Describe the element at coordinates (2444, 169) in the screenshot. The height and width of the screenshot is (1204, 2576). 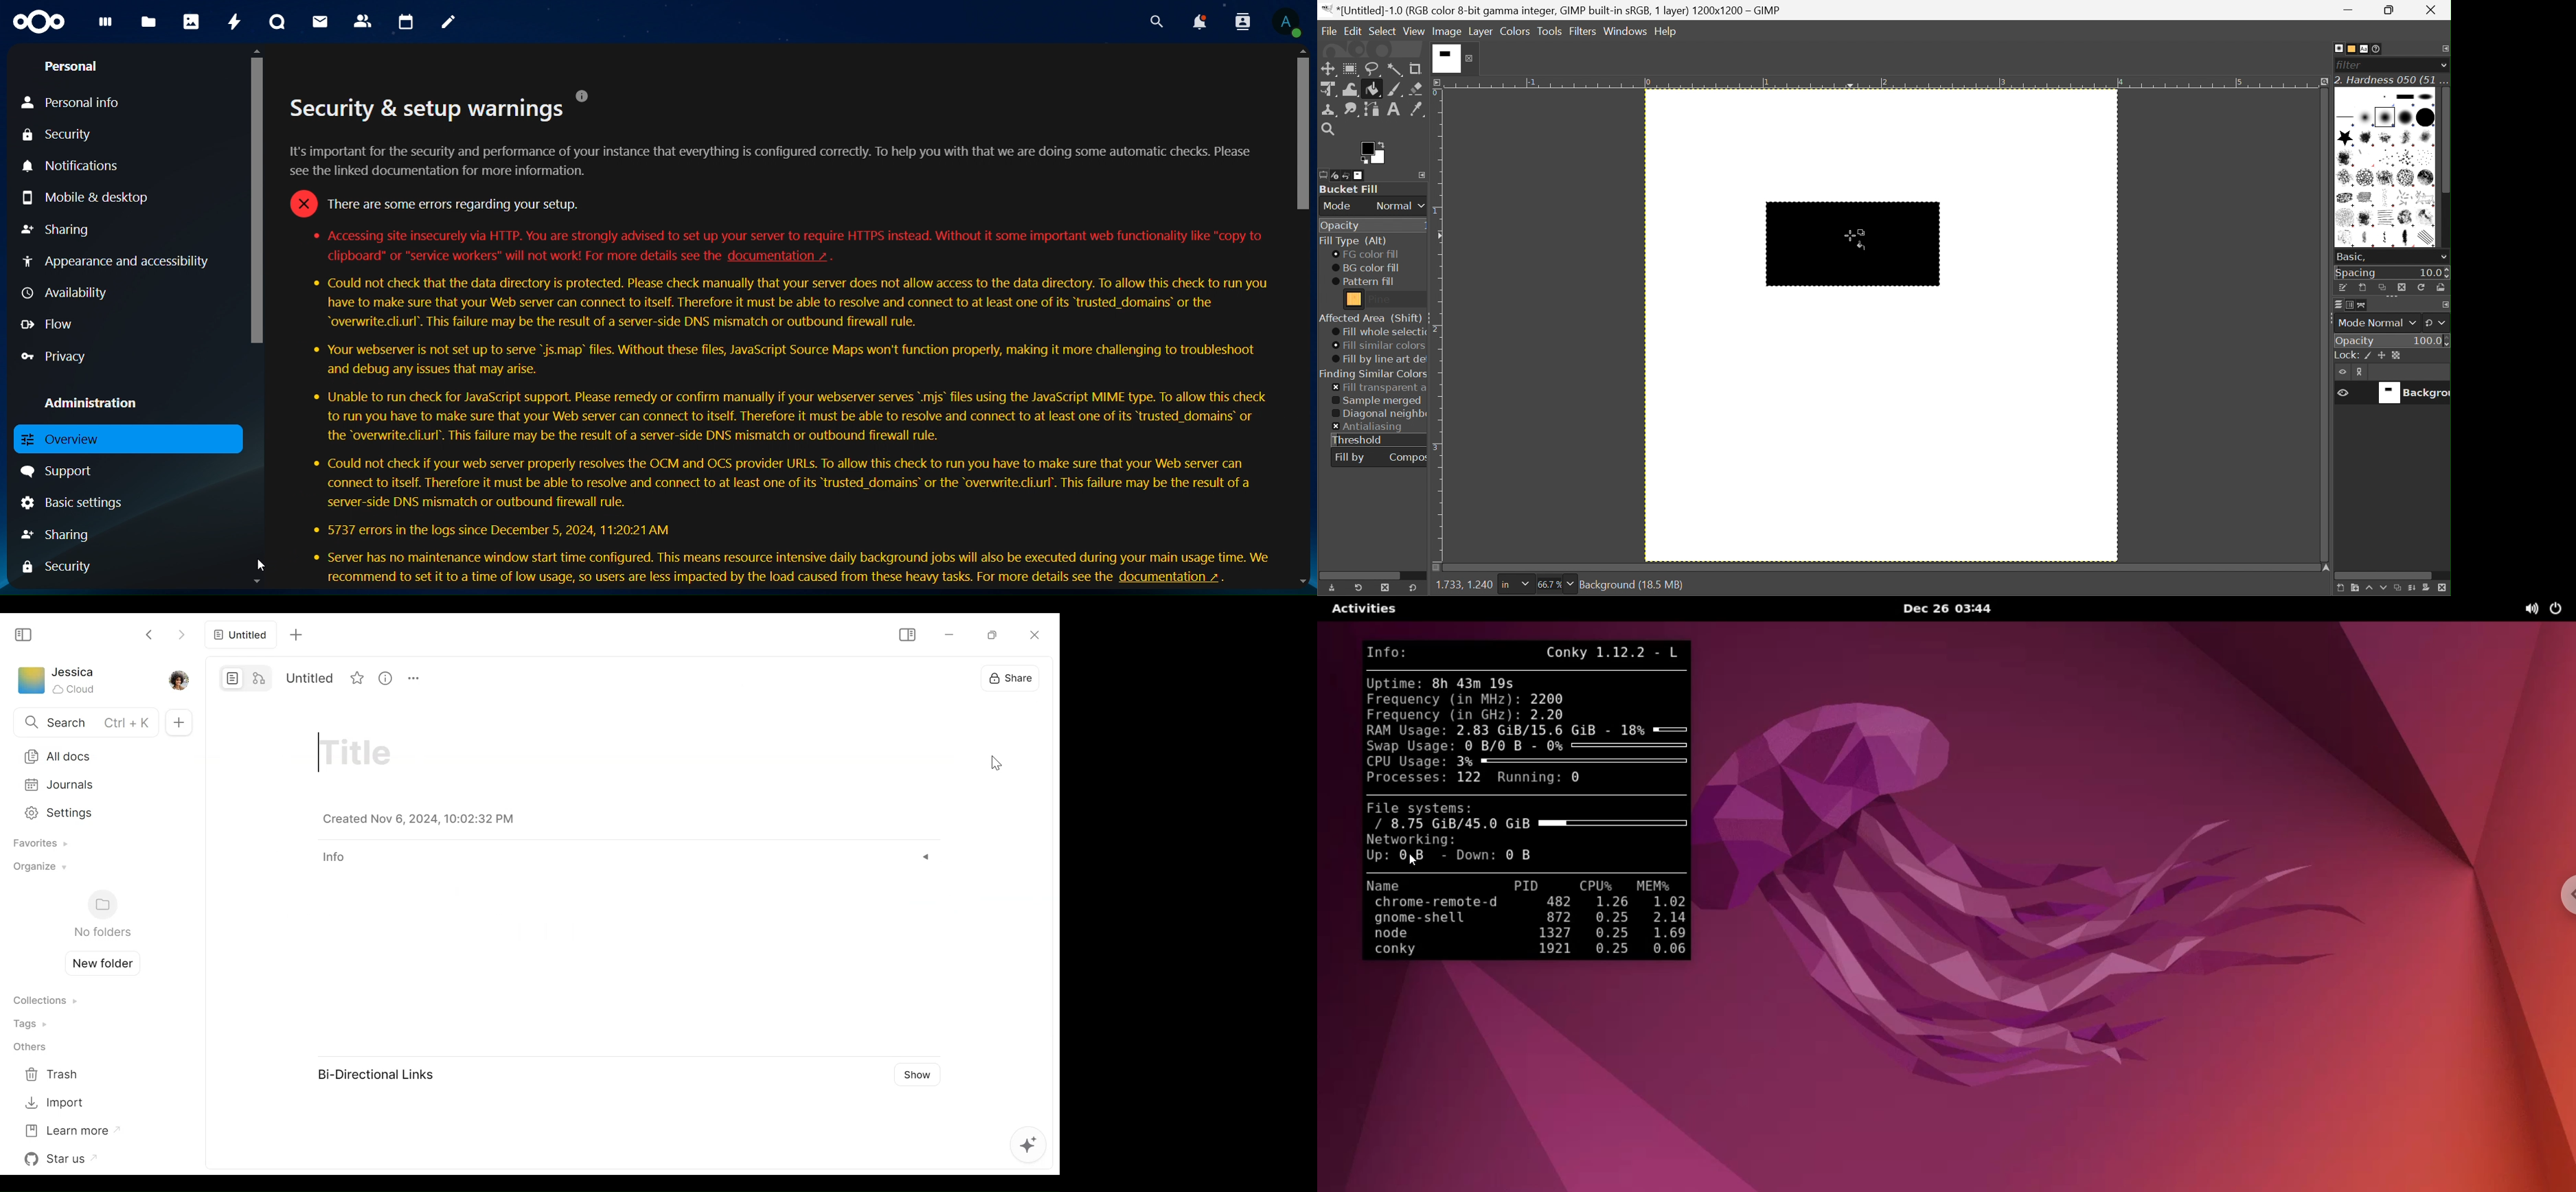
I see `vertical scroll bar` at that location.